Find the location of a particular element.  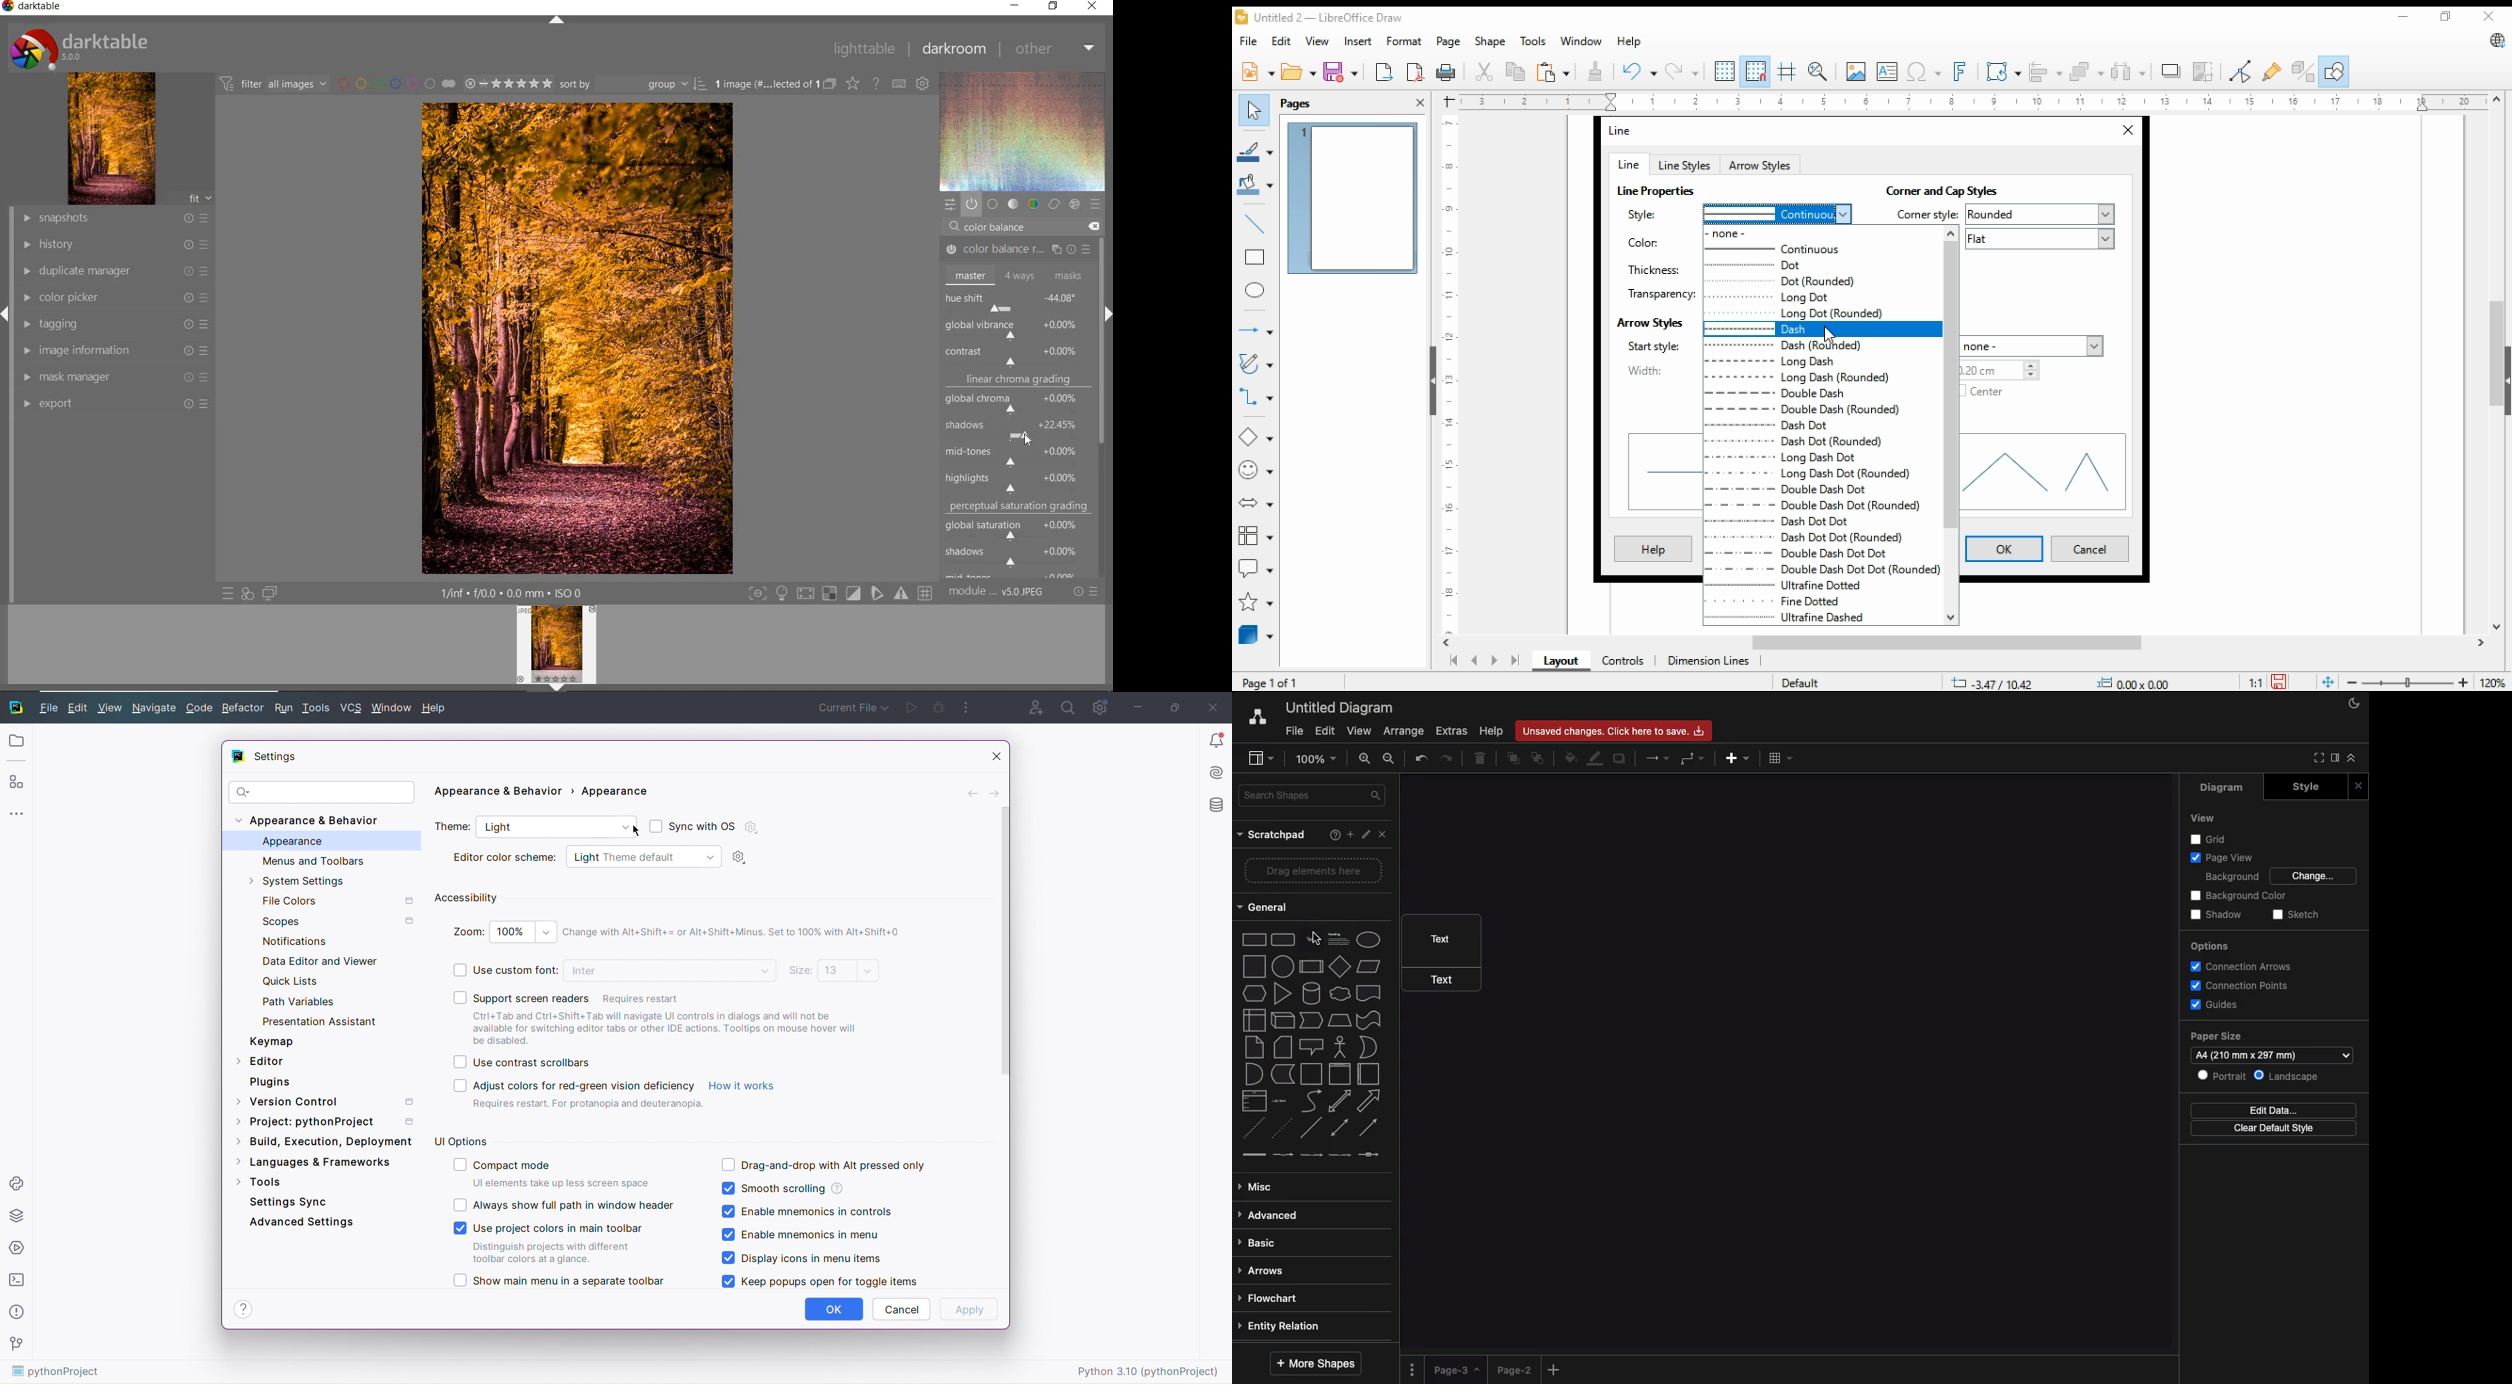

lines and arrows is located at coordinates (1255, 331).